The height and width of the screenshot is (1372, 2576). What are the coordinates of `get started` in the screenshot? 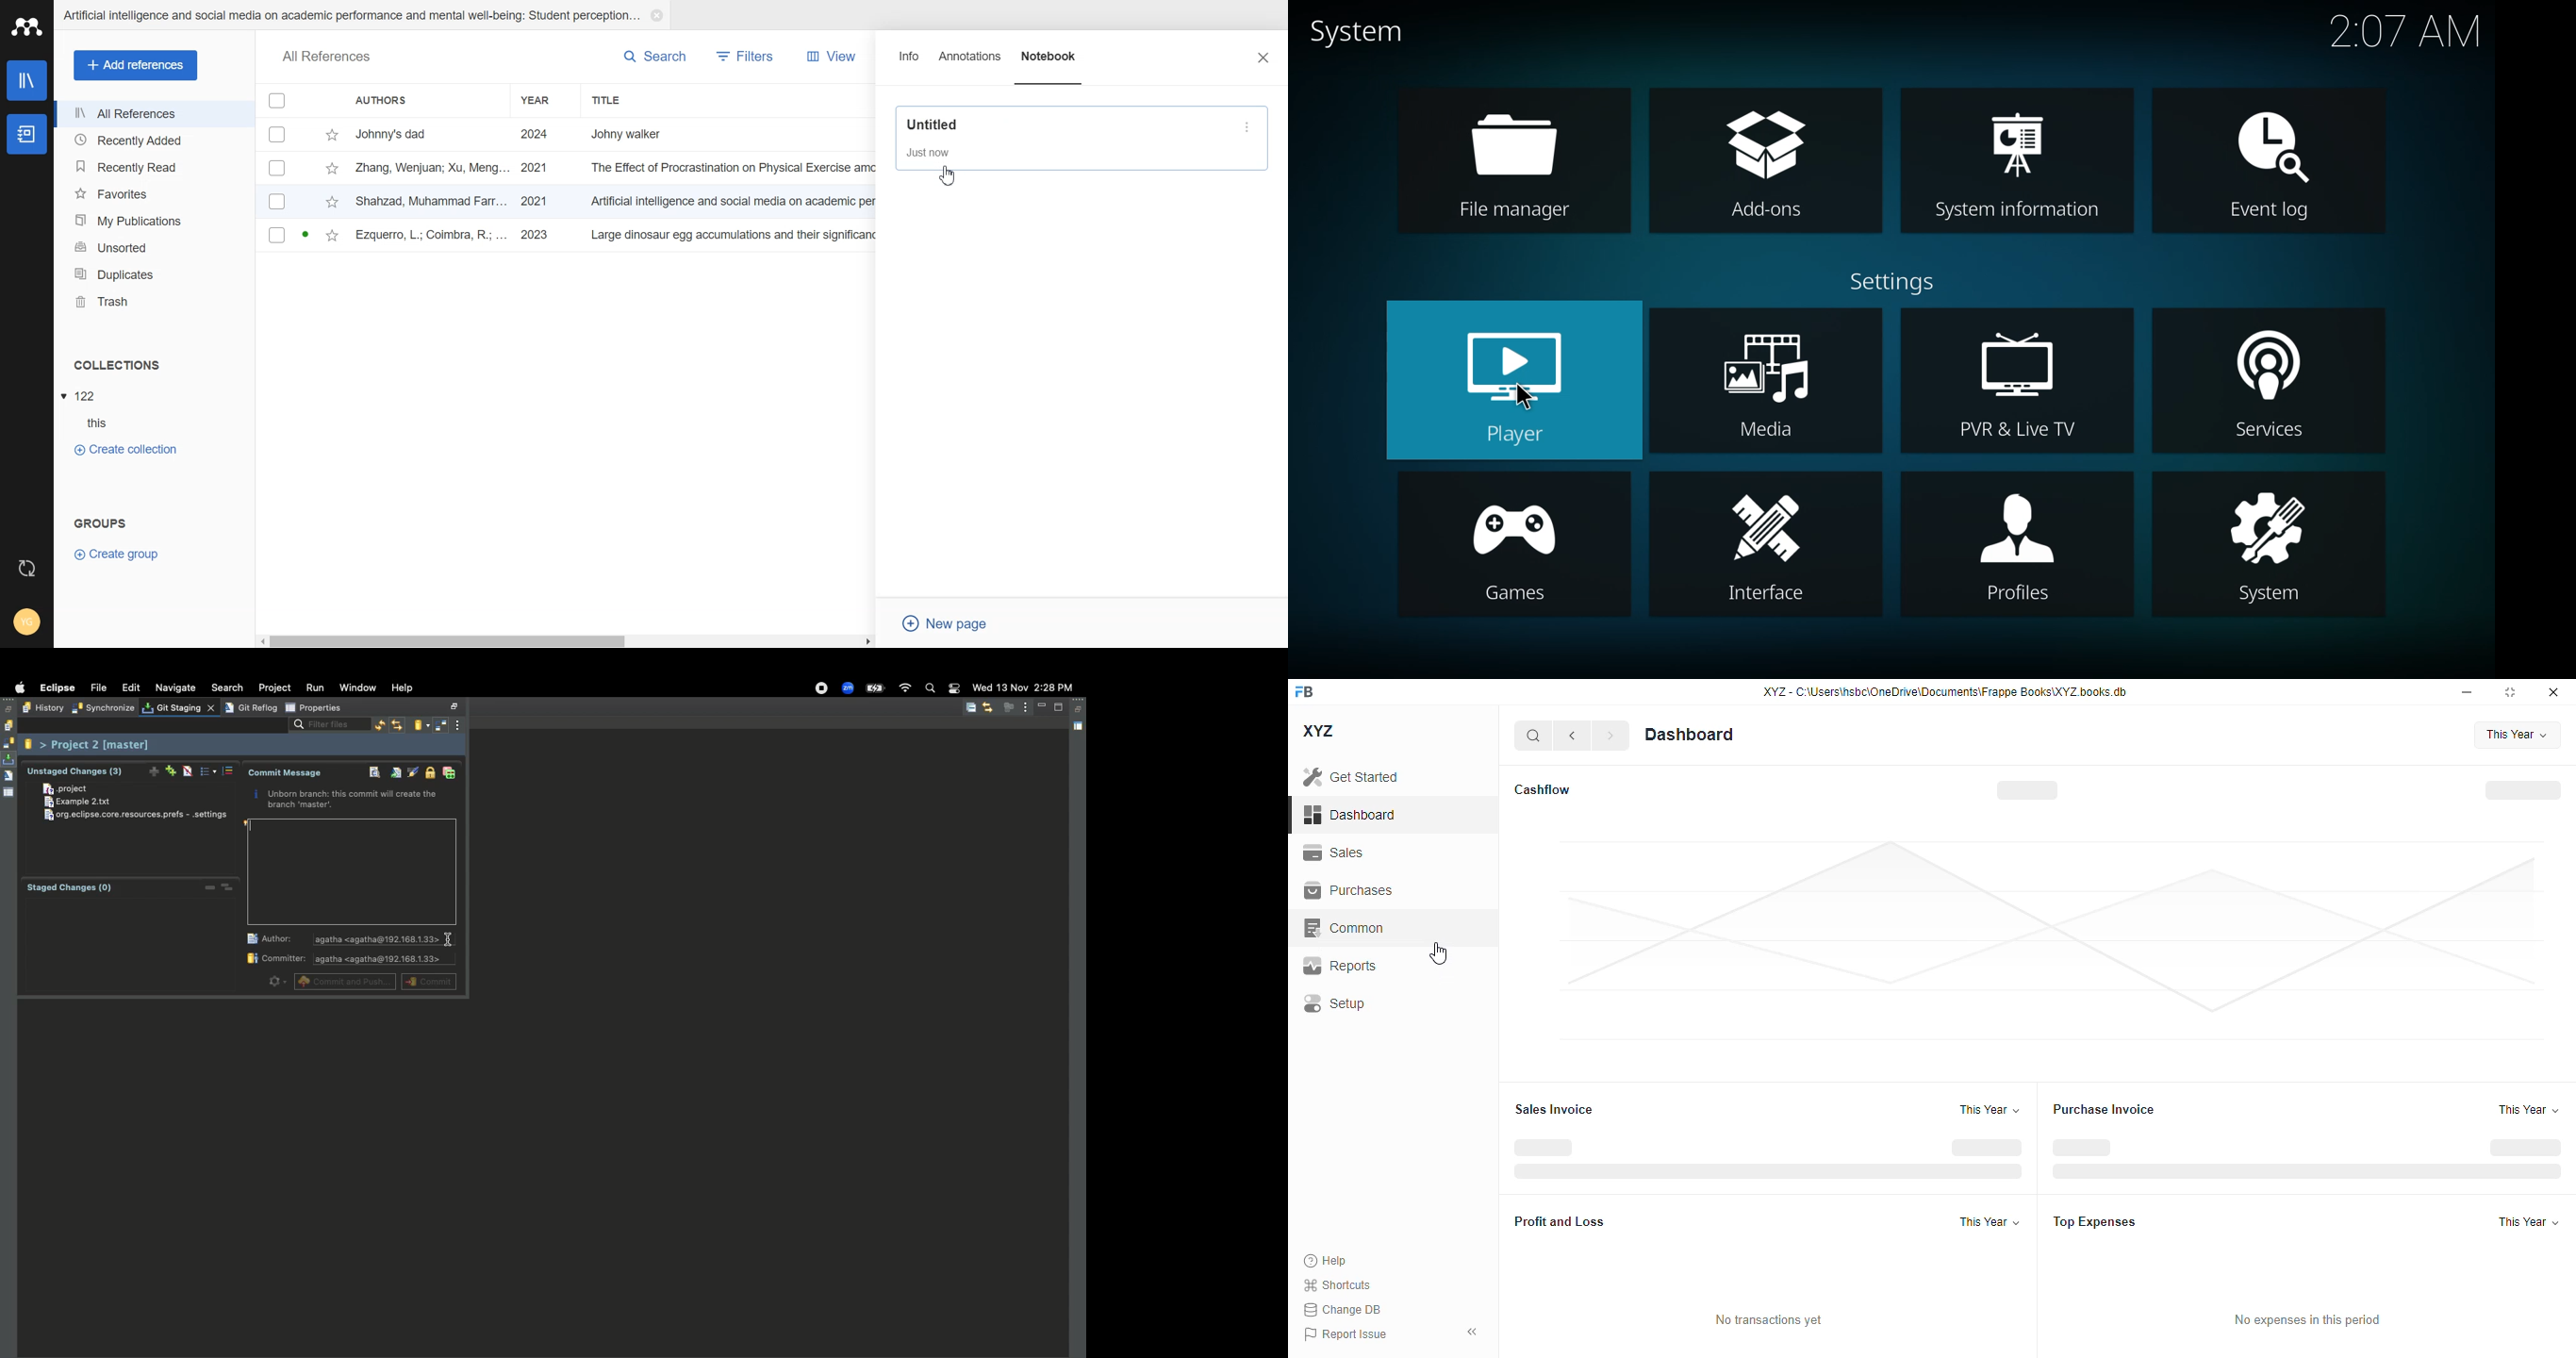 It's located at (1350, 776).